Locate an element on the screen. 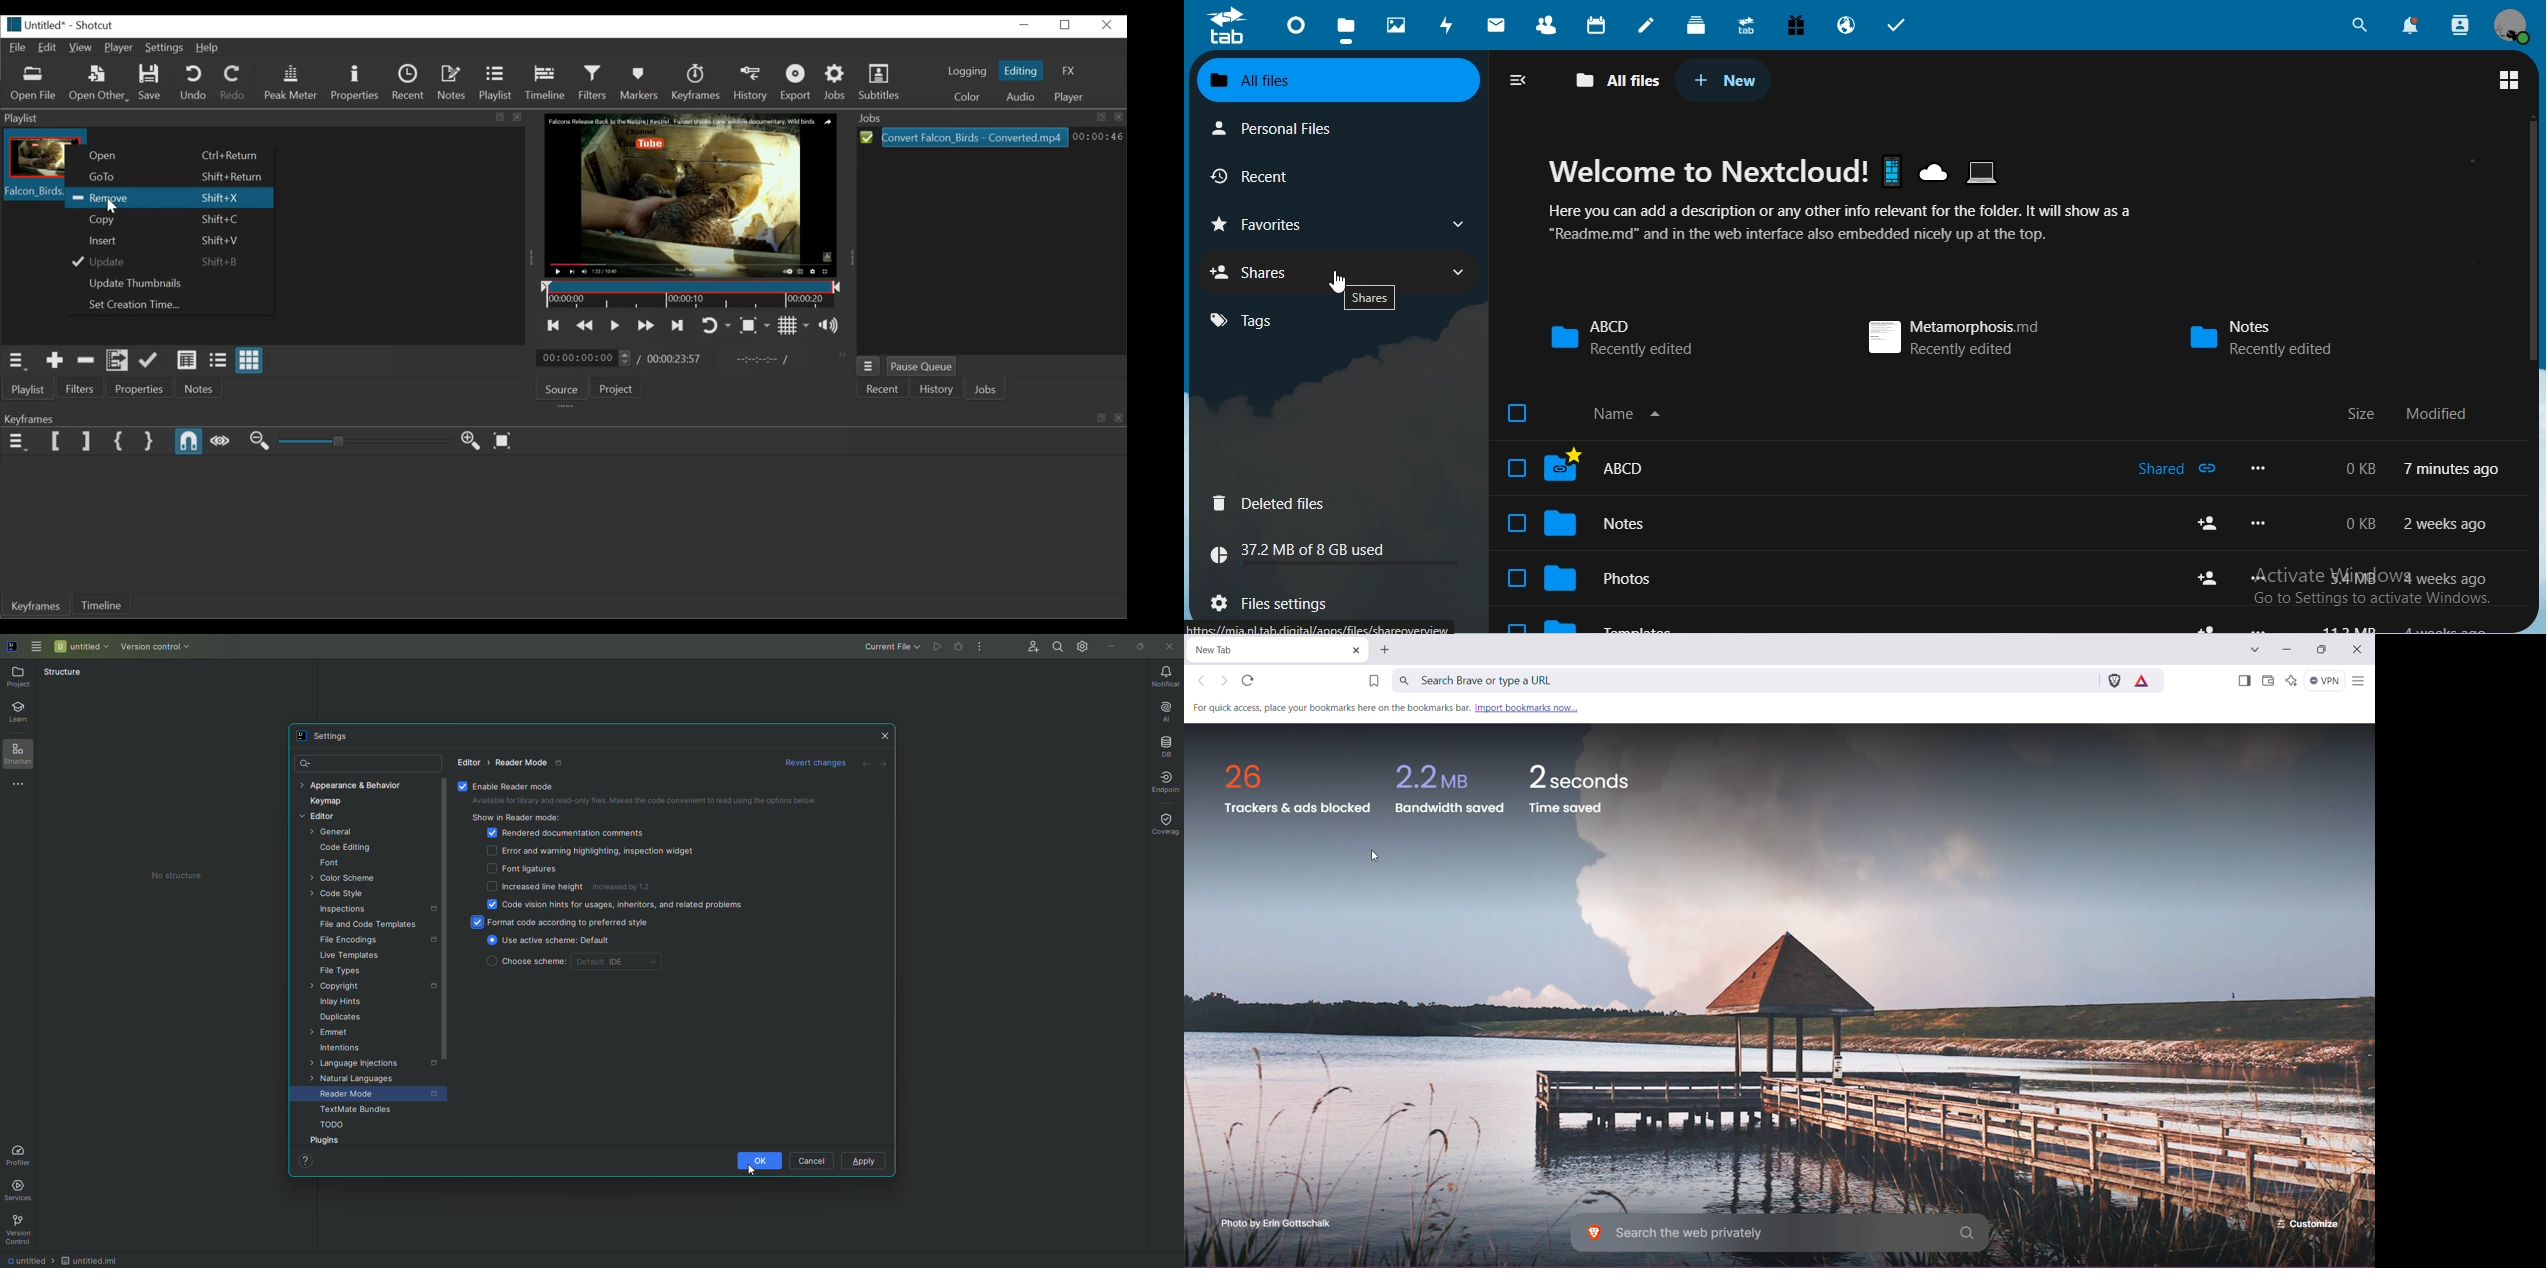 This screenshot has width=2548, height=1288. Playlist is located at coordinates (497, 83).